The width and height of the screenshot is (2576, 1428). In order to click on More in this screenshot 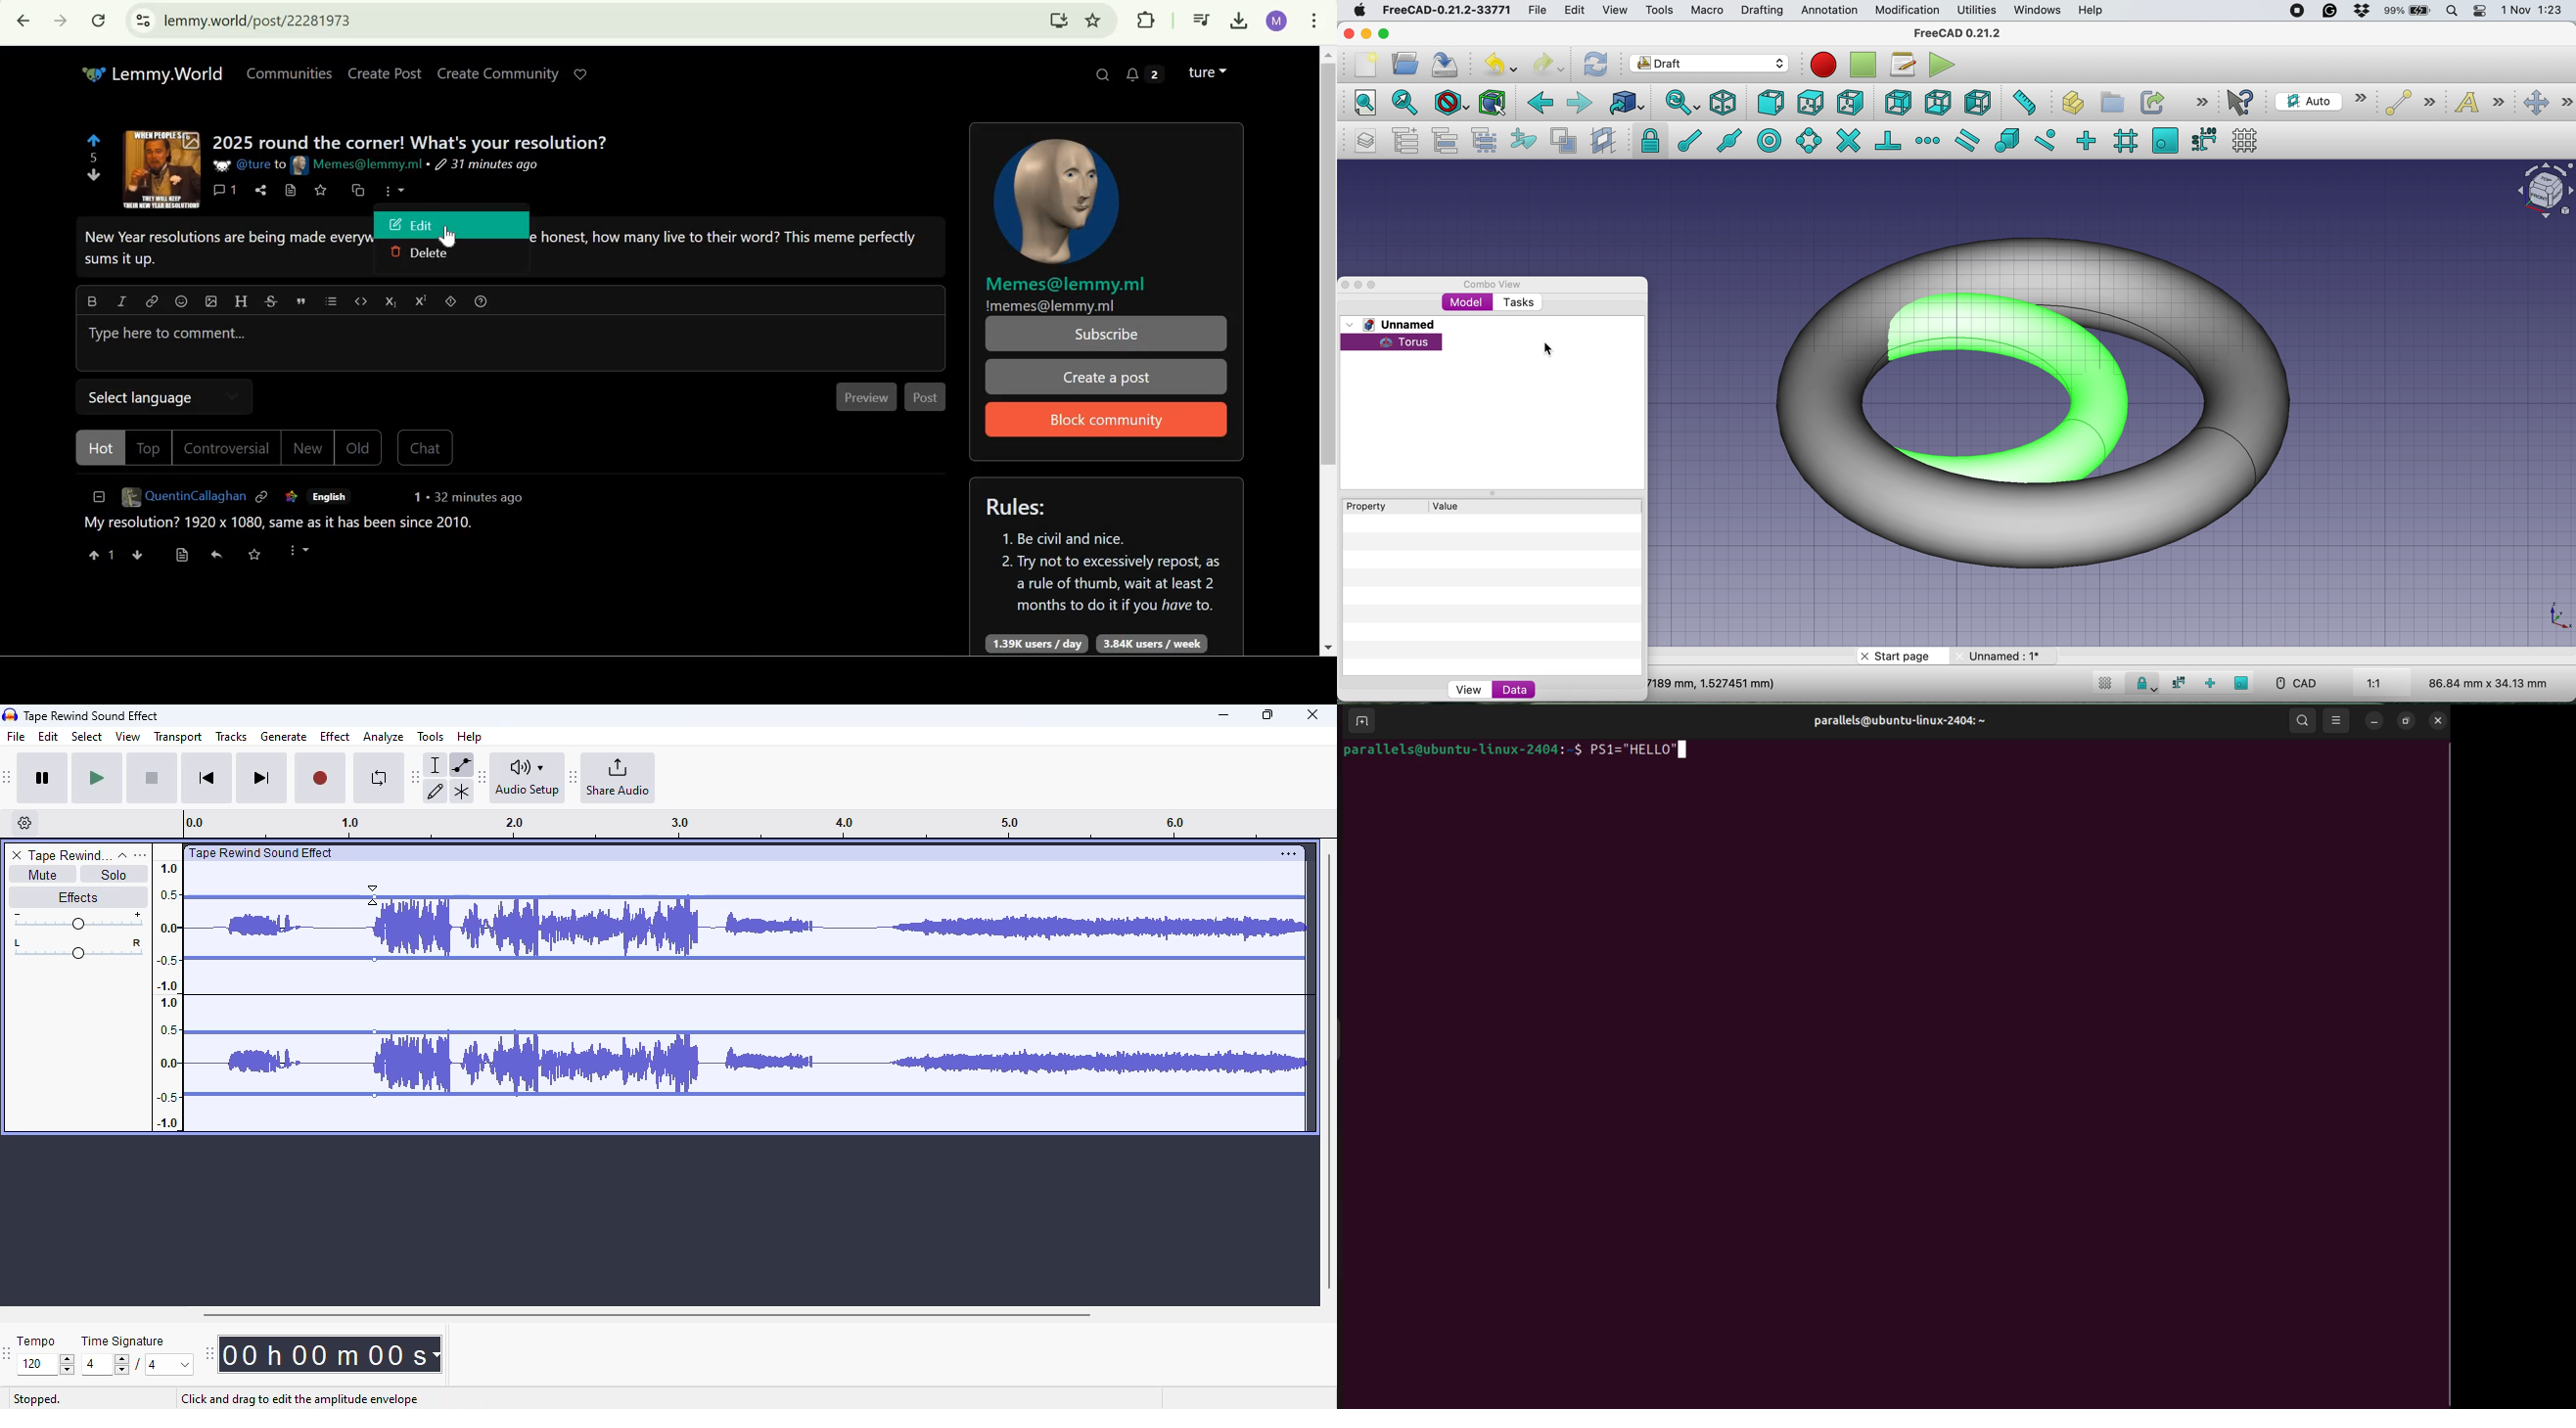, I will do `click(301, 552)`.